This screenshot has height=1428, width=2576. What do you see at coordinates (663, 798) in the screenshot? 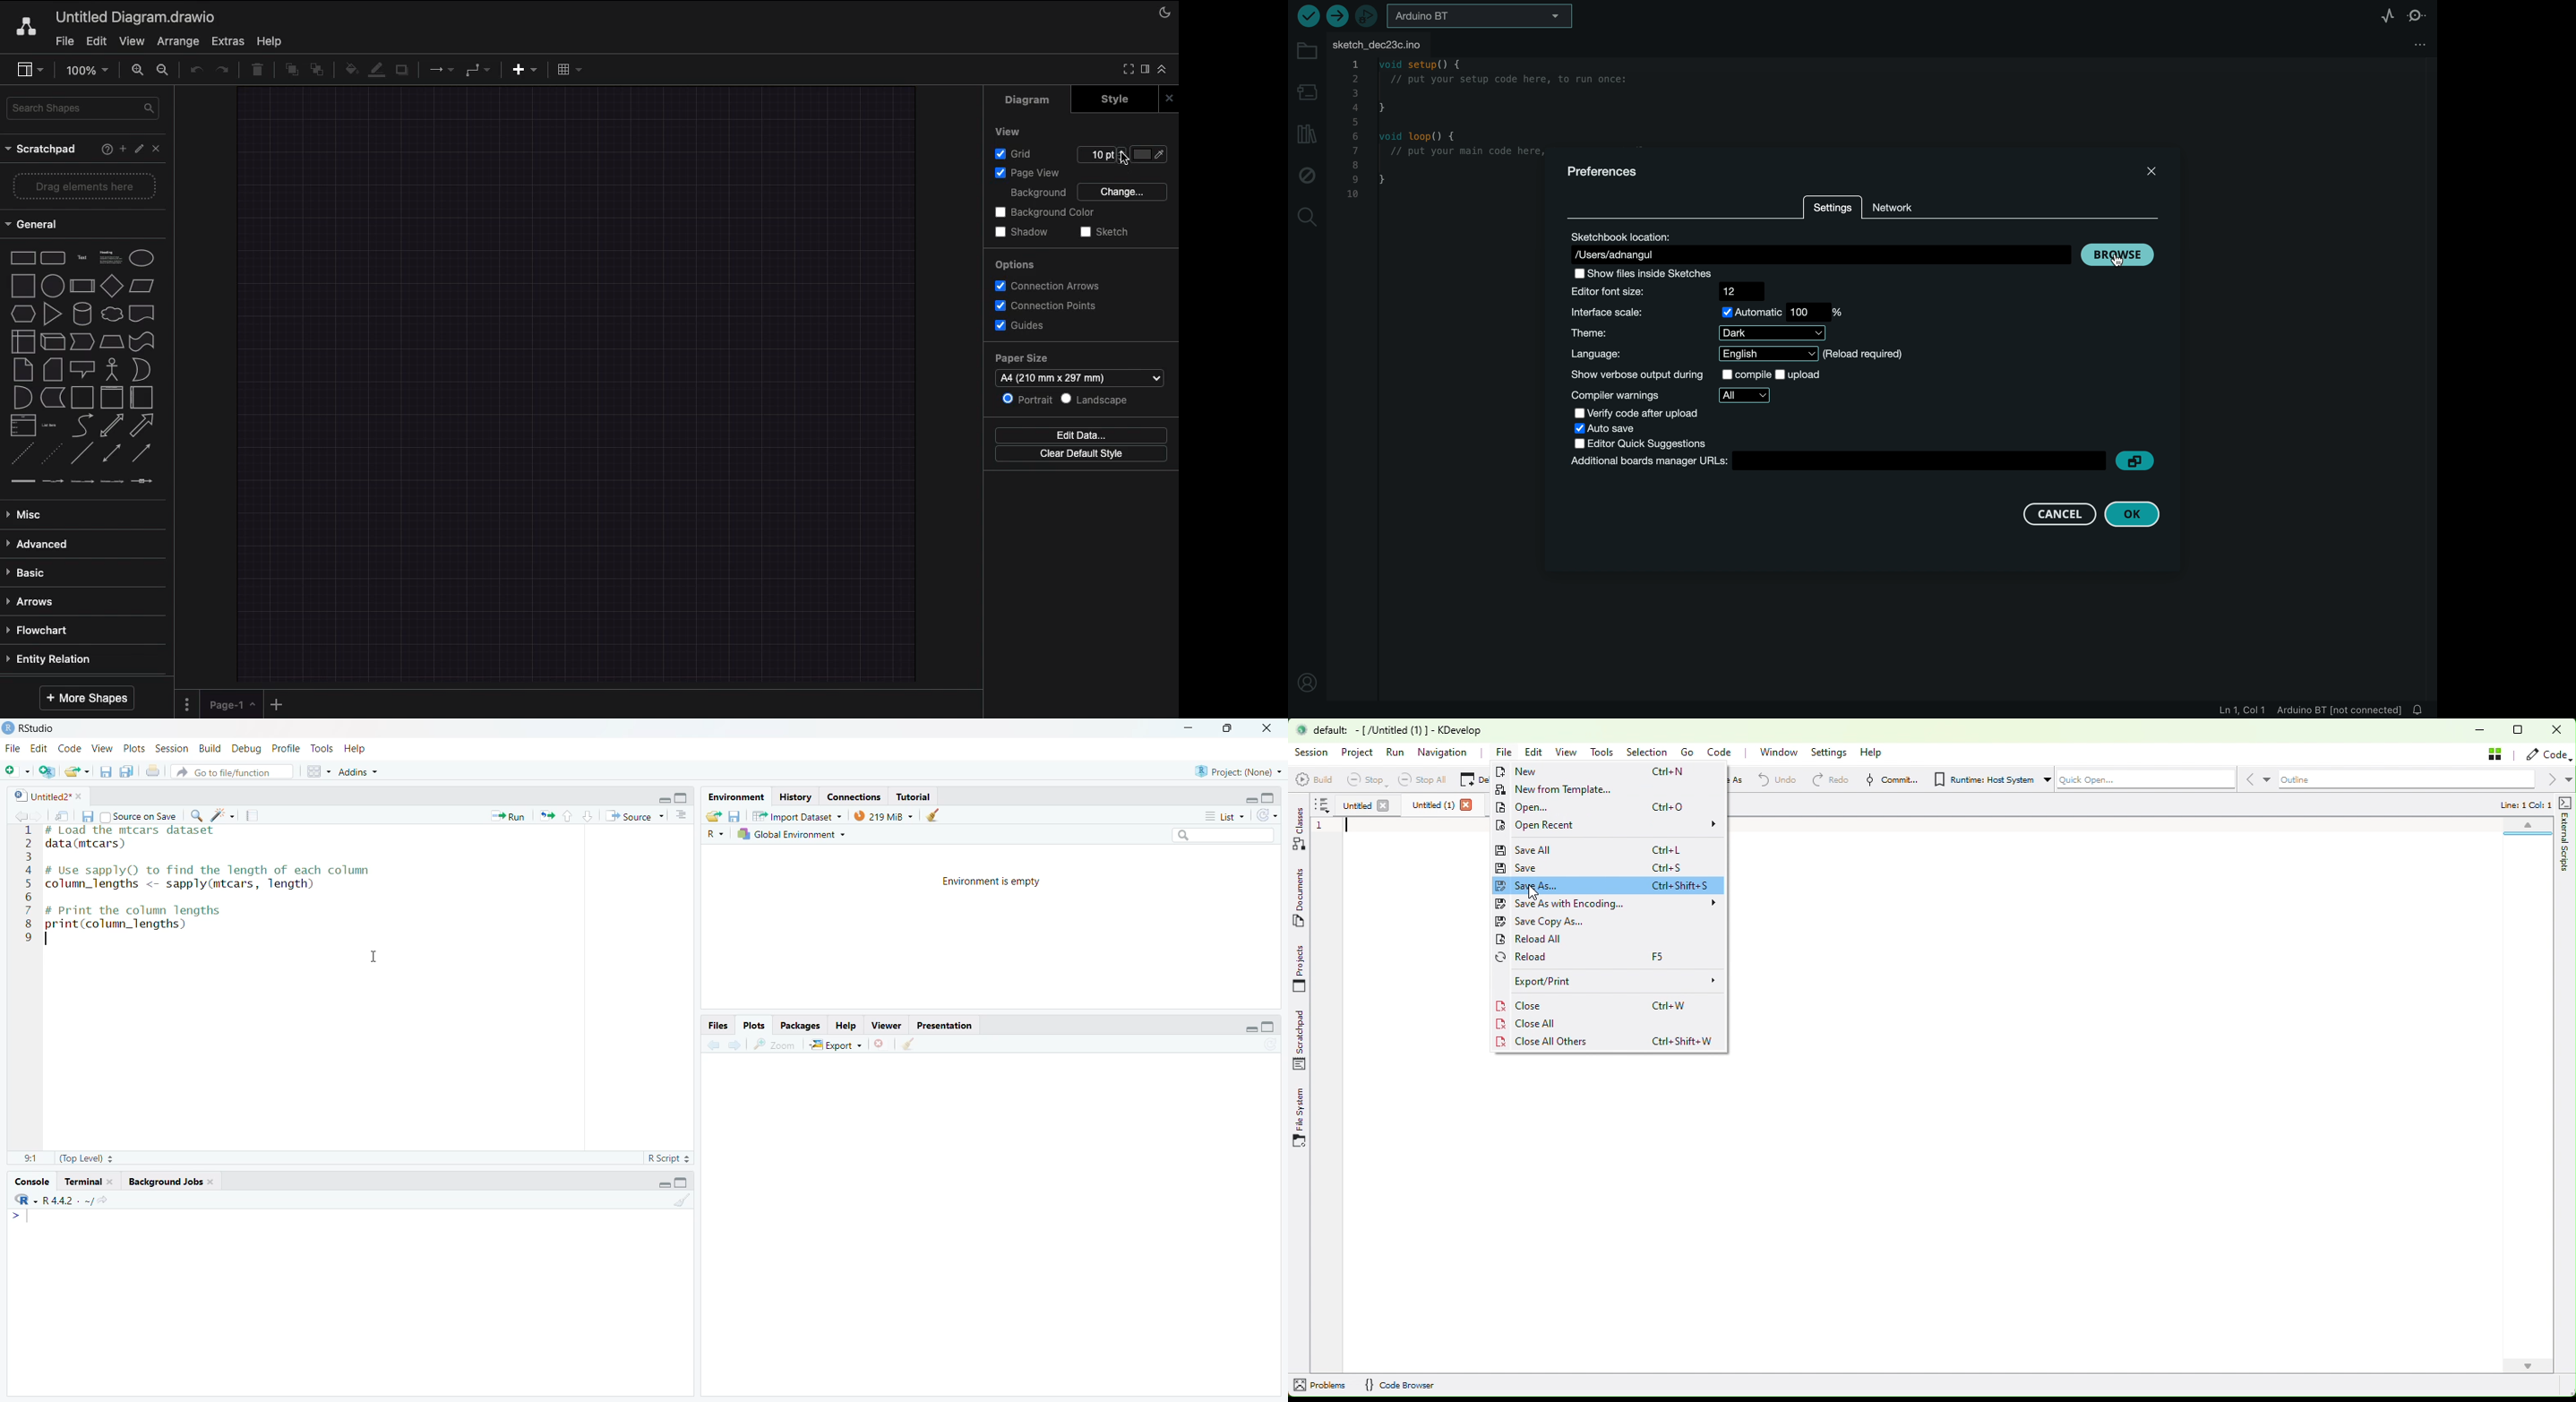
I see `Hide` at bounding box center [663, 798].